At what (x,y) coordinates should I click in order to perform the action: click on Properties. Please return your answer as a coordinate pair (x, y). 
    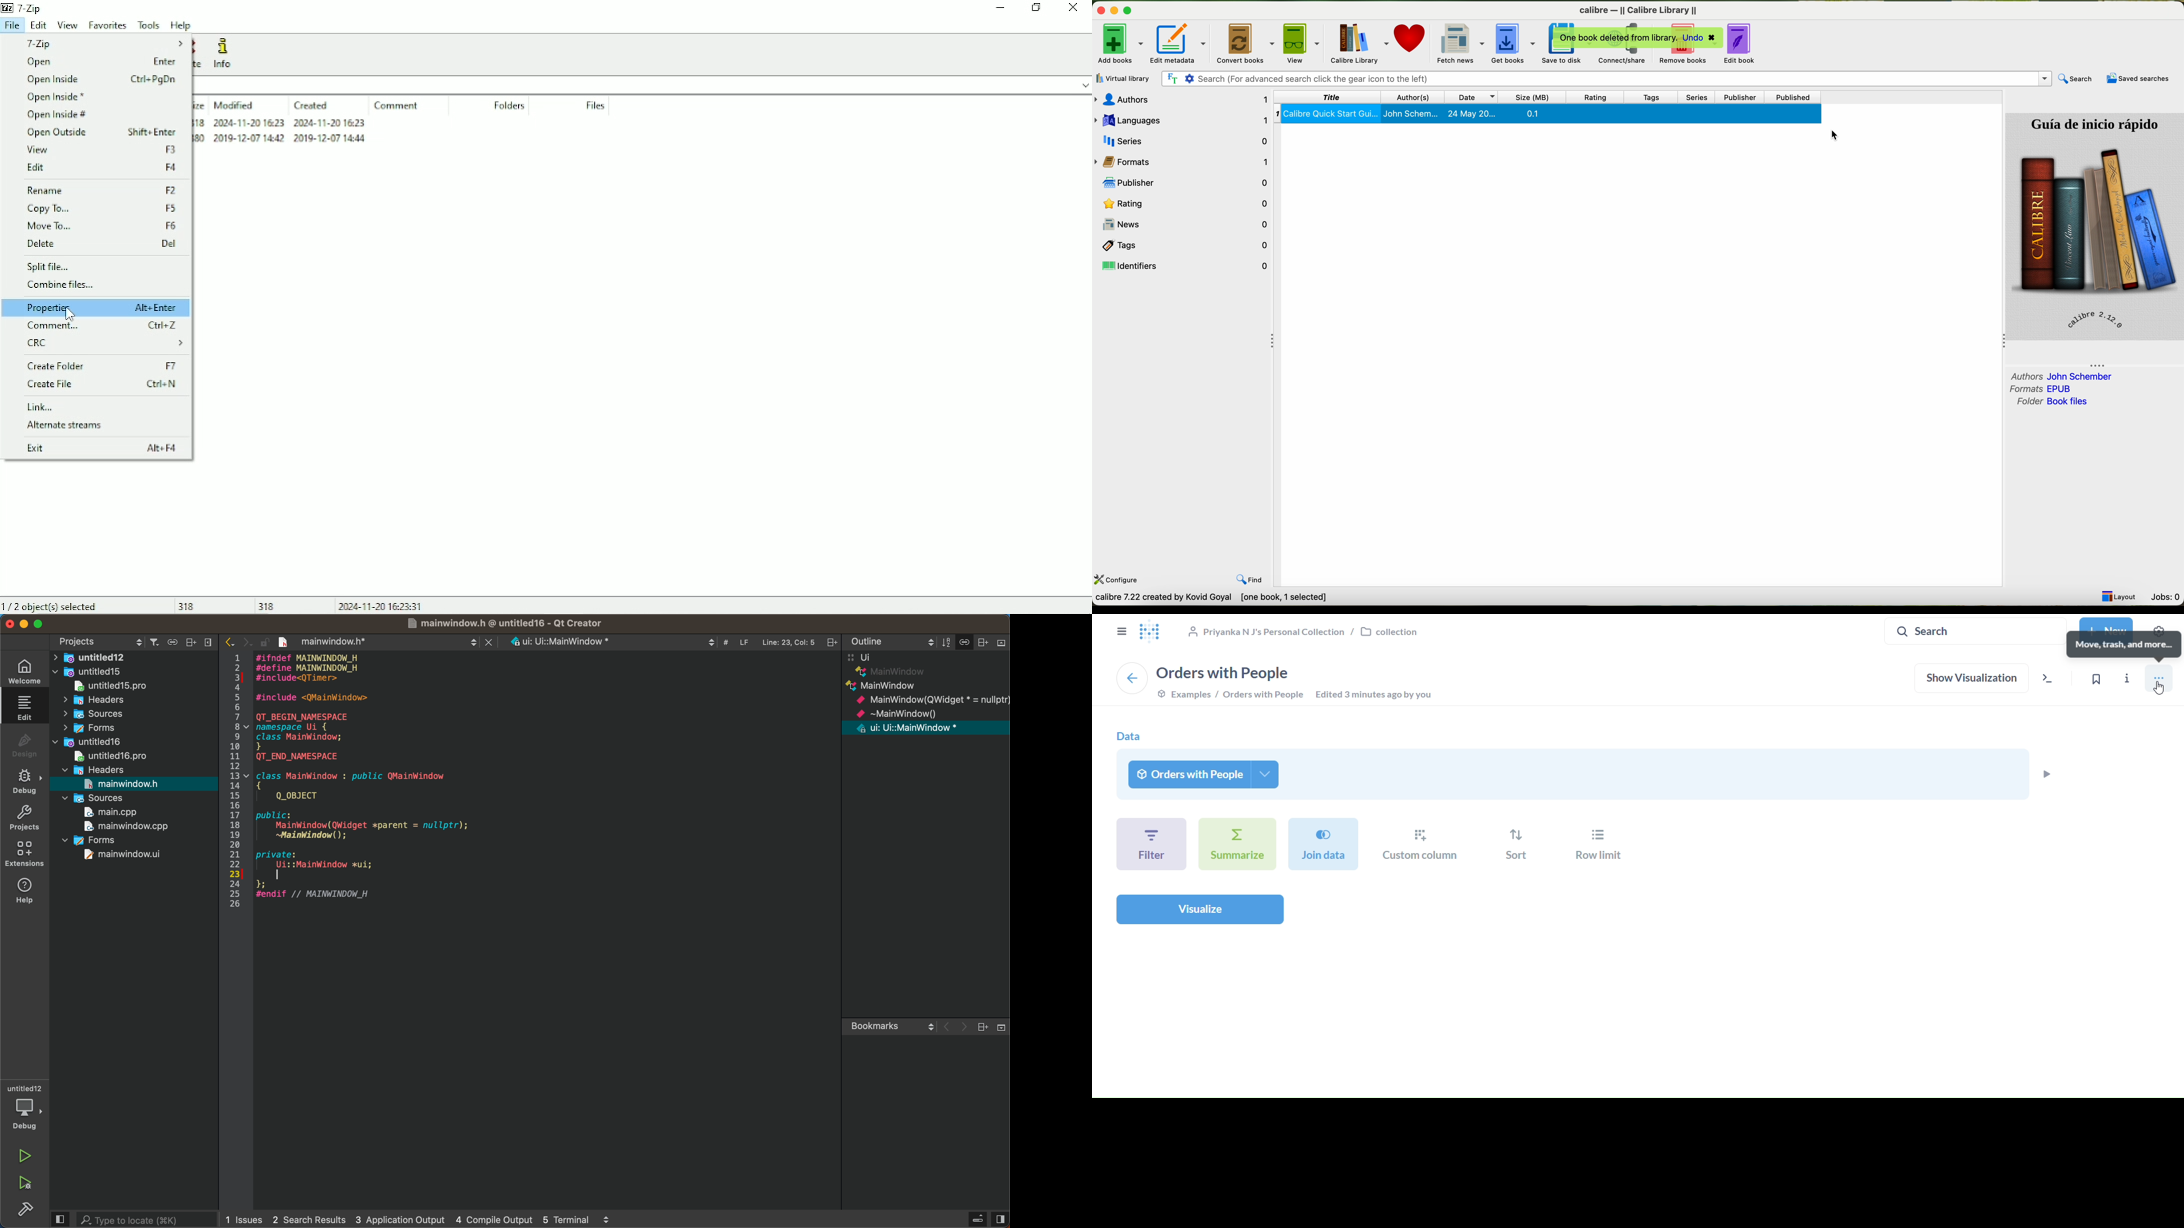
    Looking at the image, I should click on (97, 308).